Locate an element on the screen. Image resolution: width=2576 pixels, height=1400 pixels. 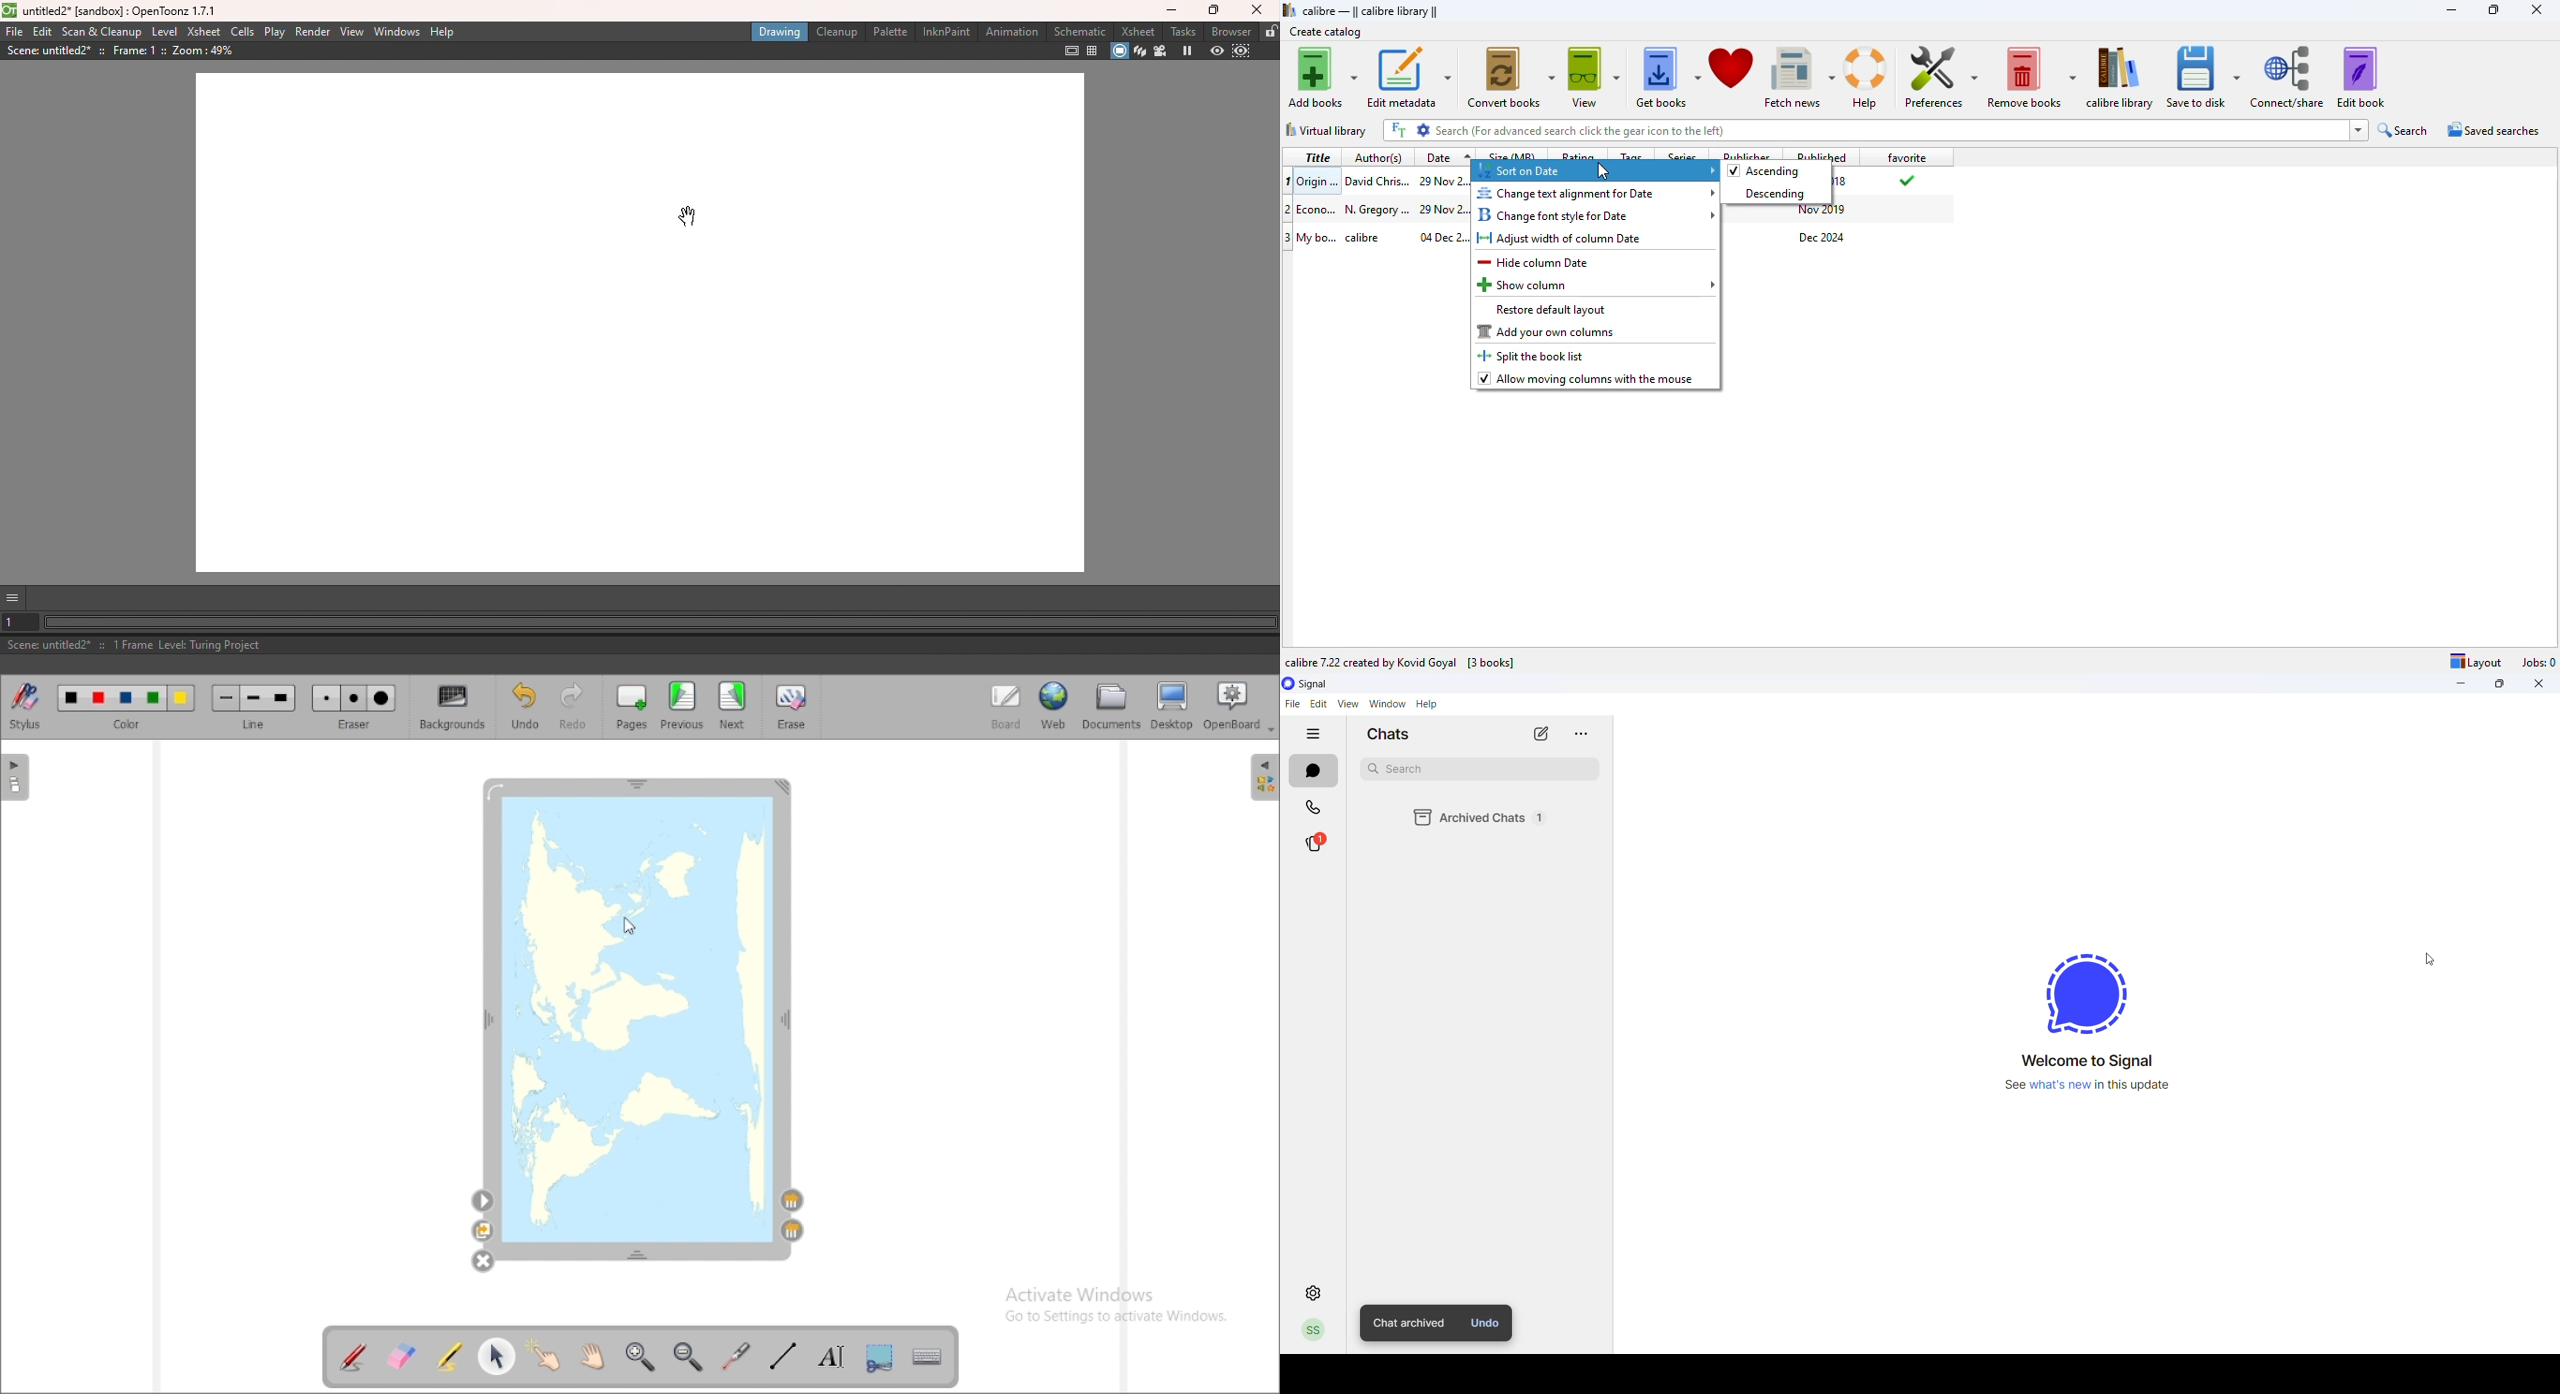
layer up is located at coordinates (792, 1230).